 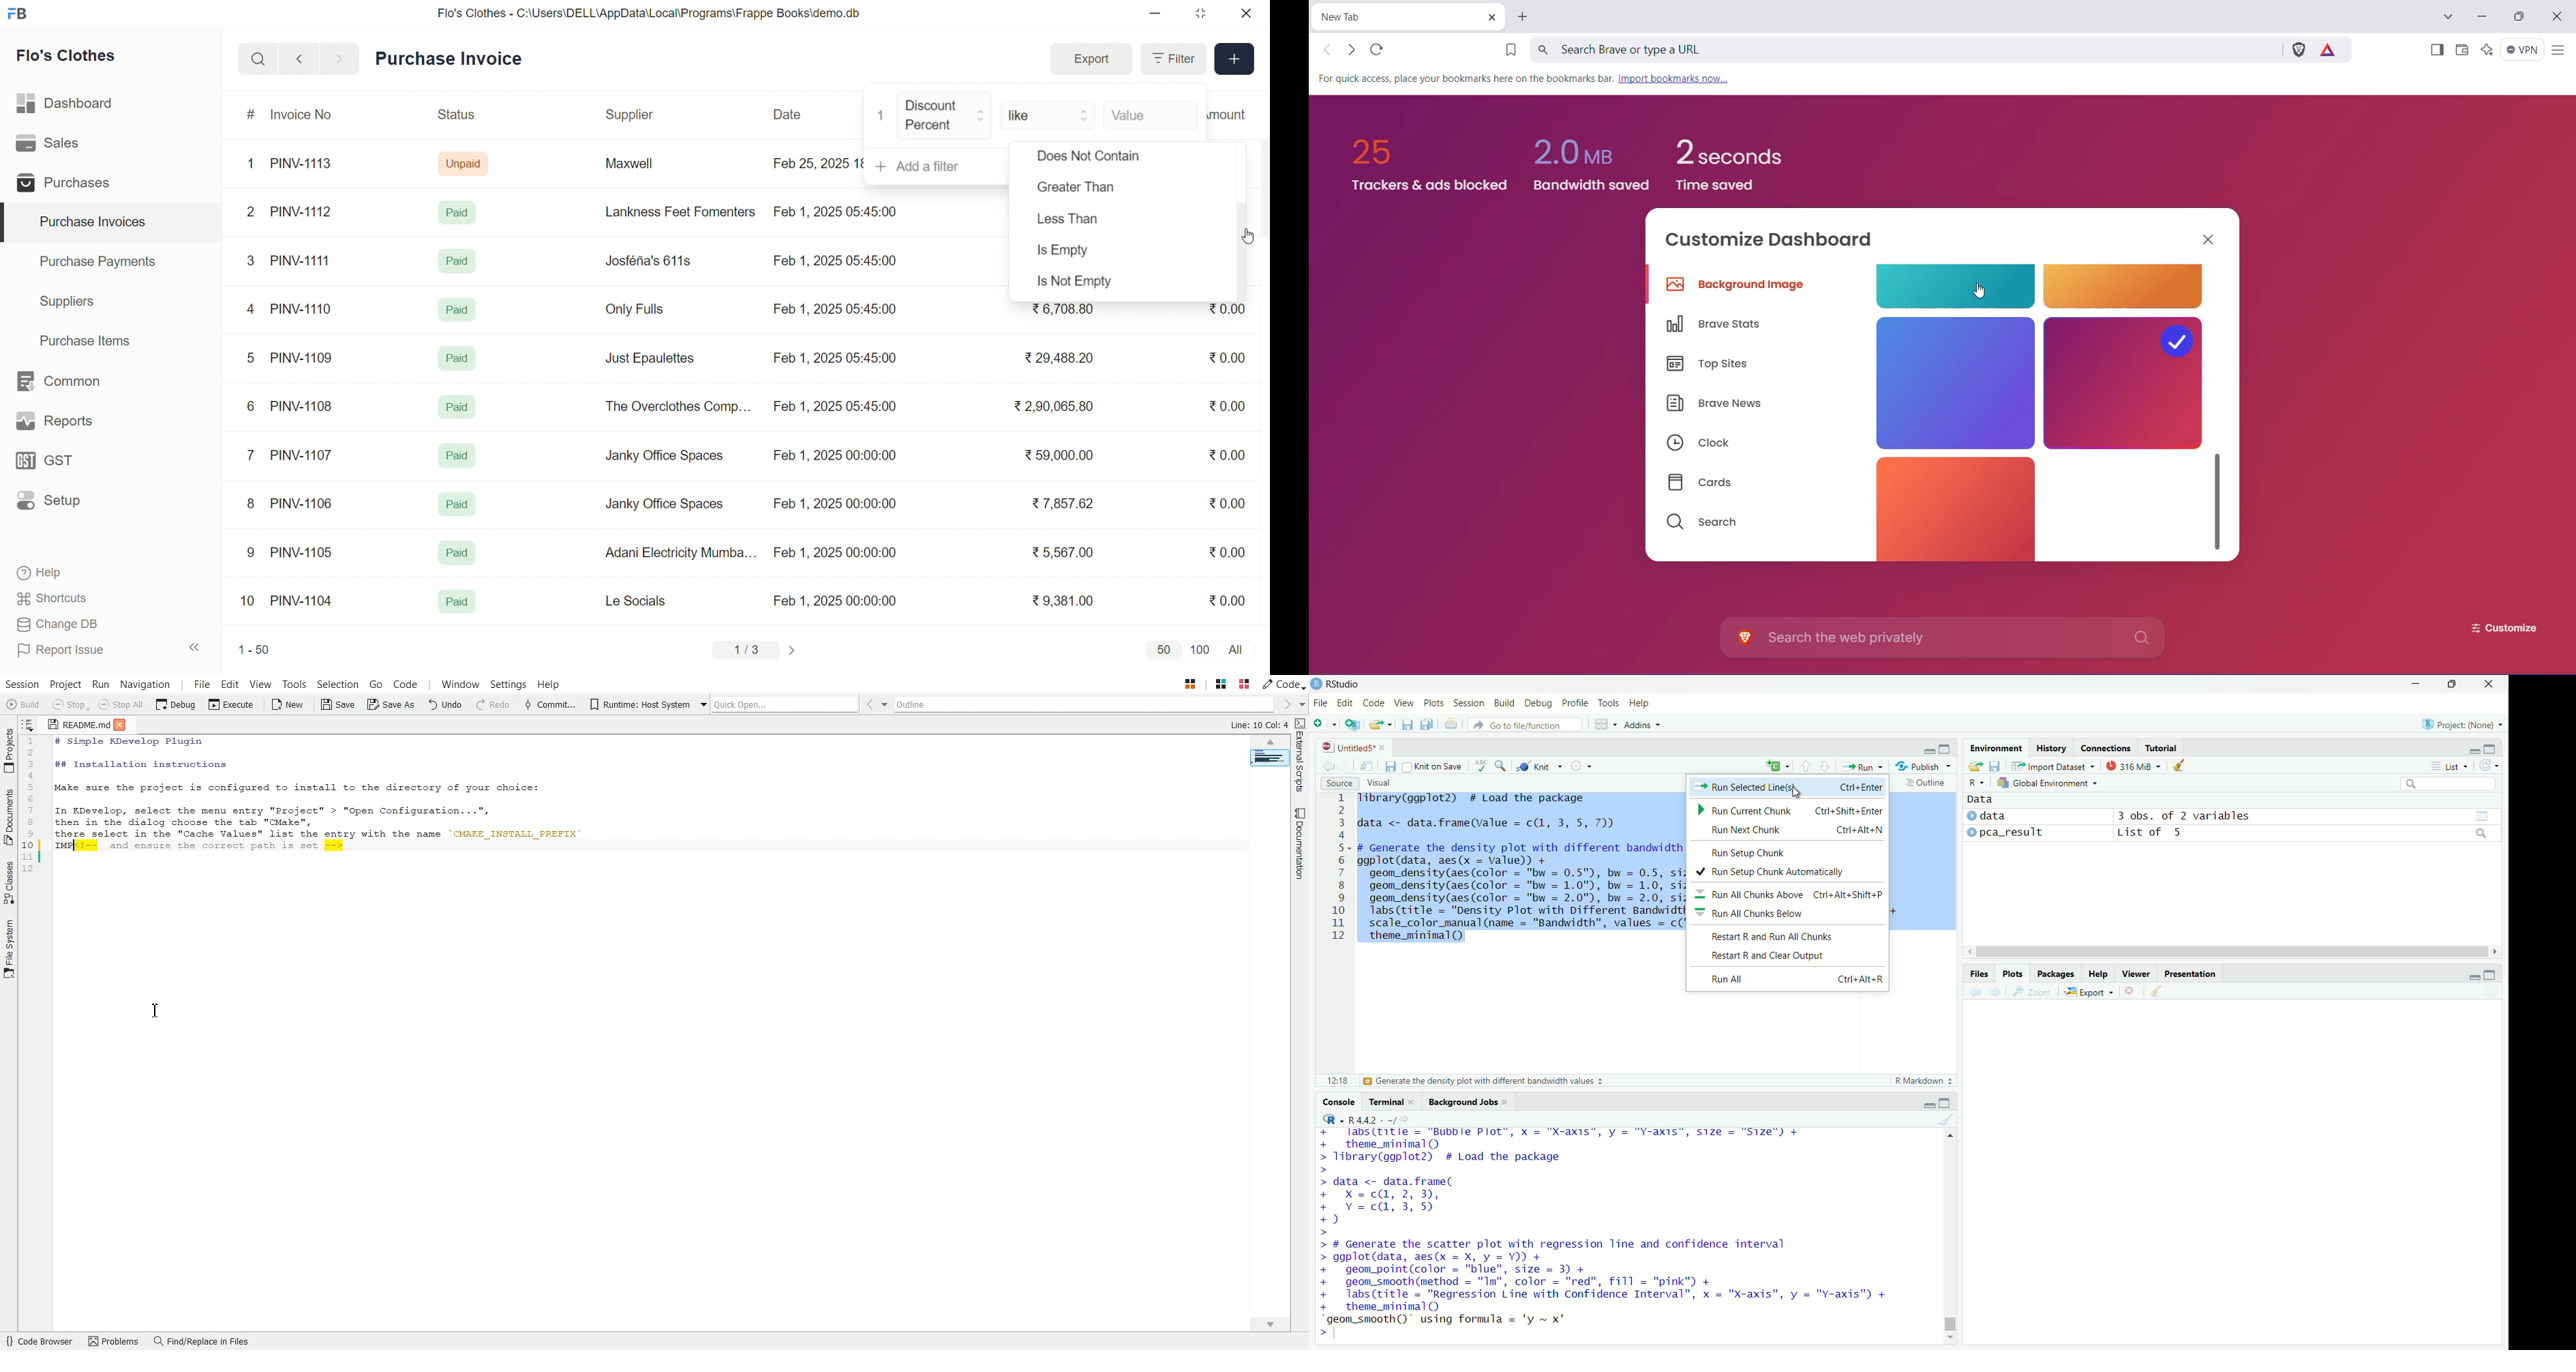 What do you see at coordinates (83, 625) in the screenshot?
I see `Change DB` at bounding box center [83, 625].